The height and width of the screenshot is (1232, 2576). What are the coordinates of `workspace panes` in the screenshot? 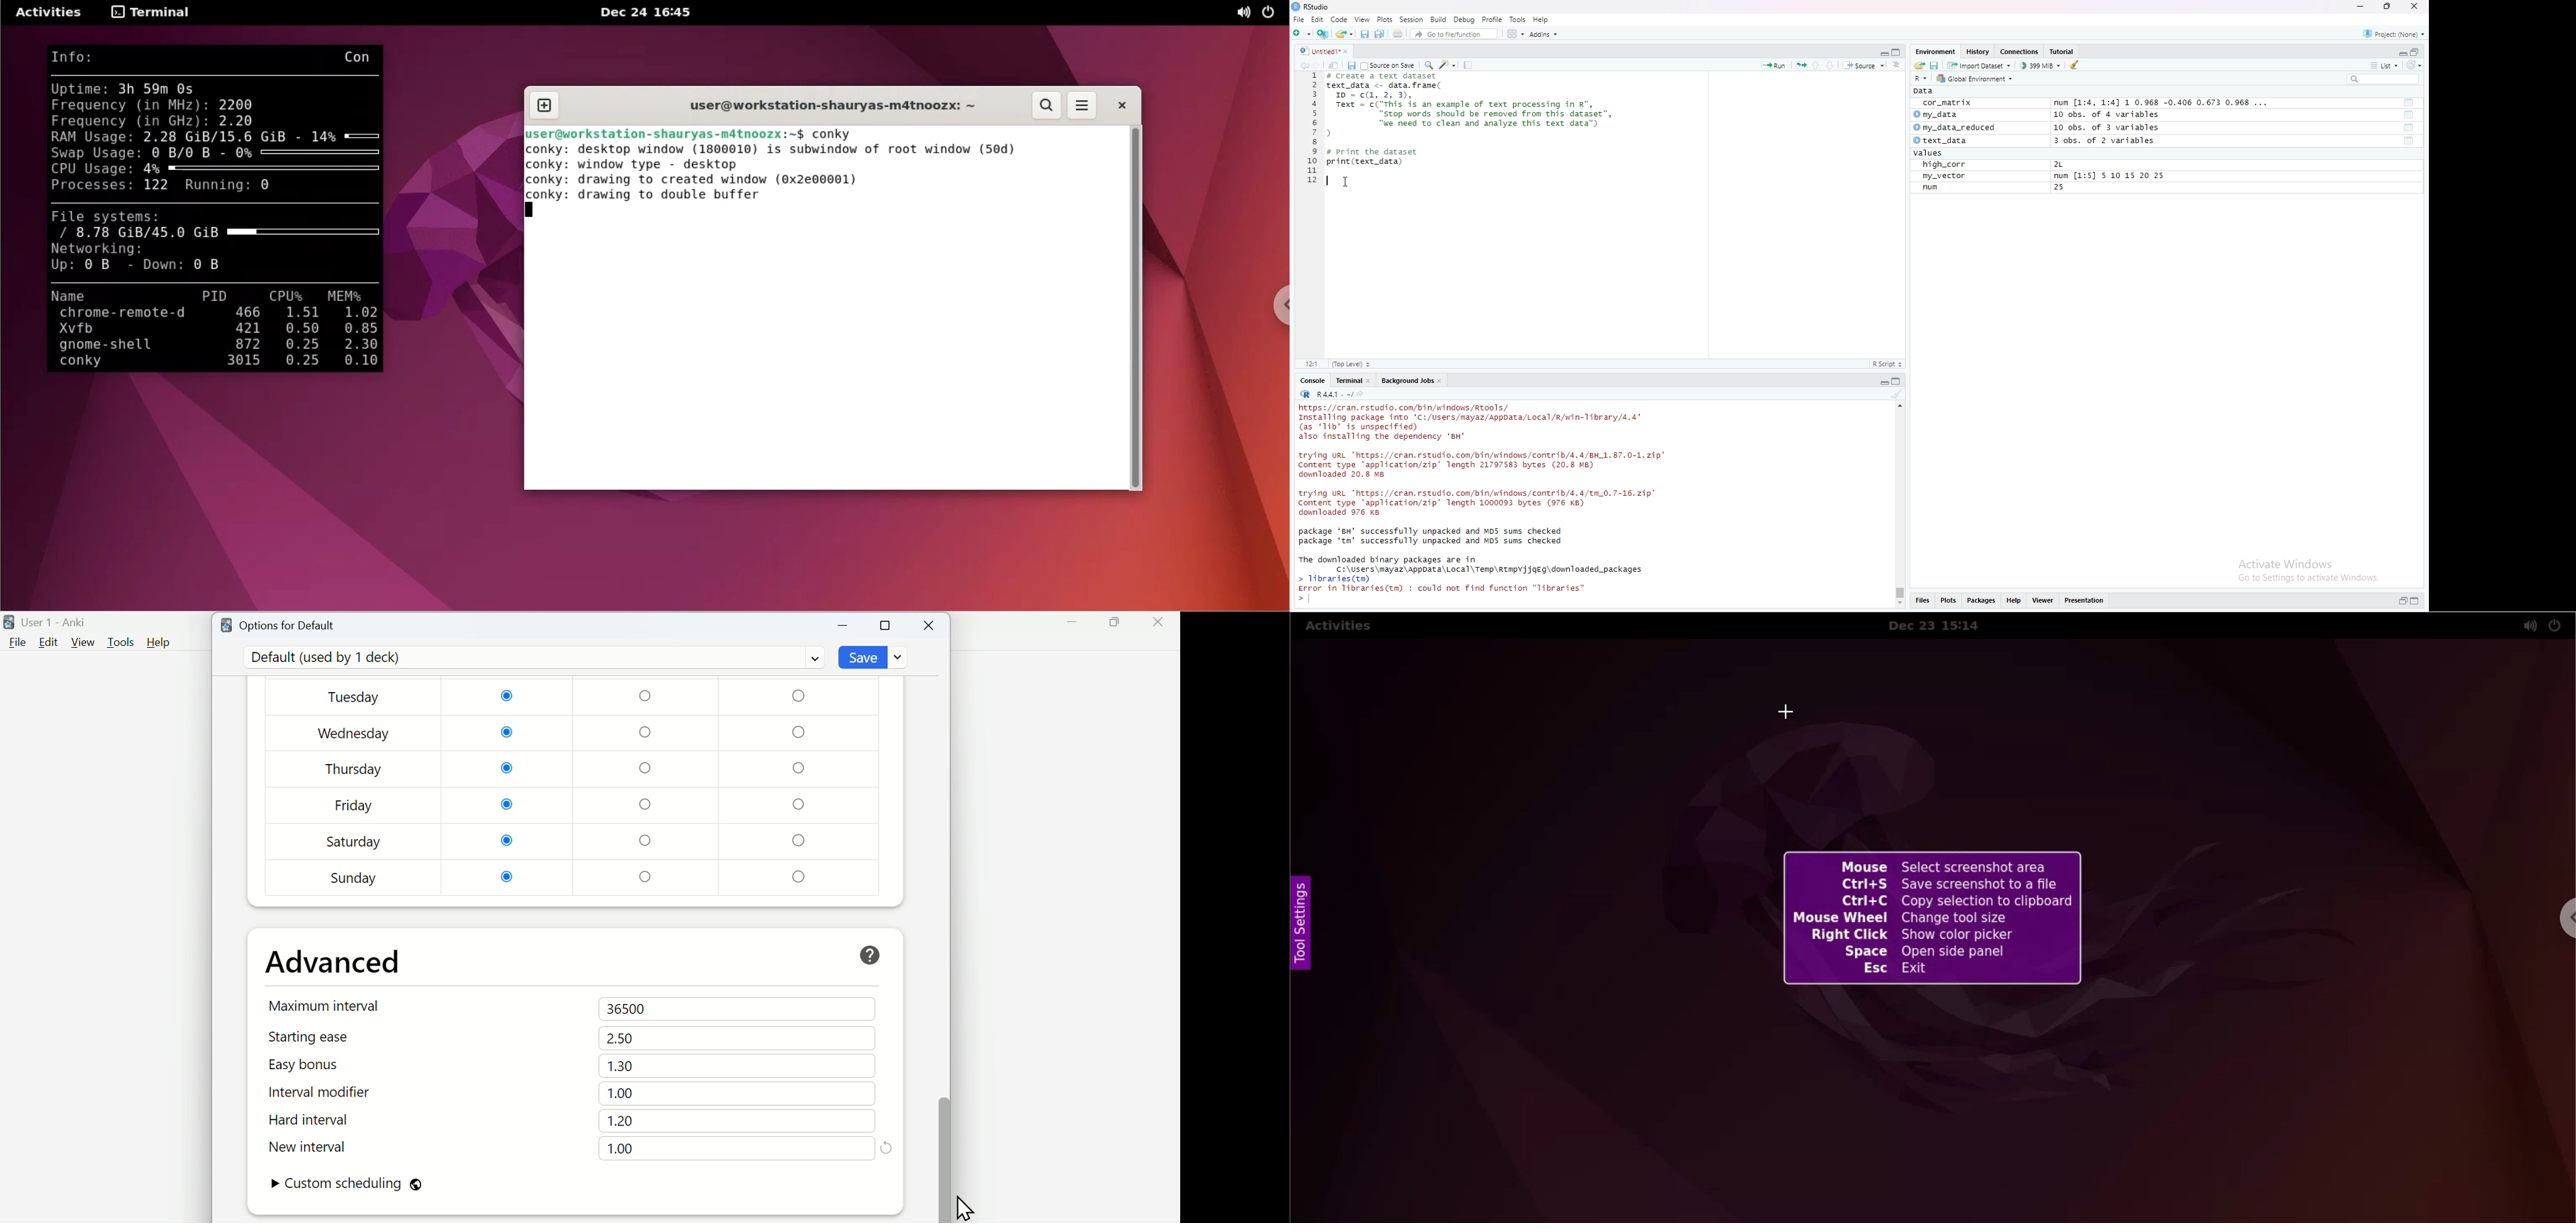 It's located at (1516, 35).